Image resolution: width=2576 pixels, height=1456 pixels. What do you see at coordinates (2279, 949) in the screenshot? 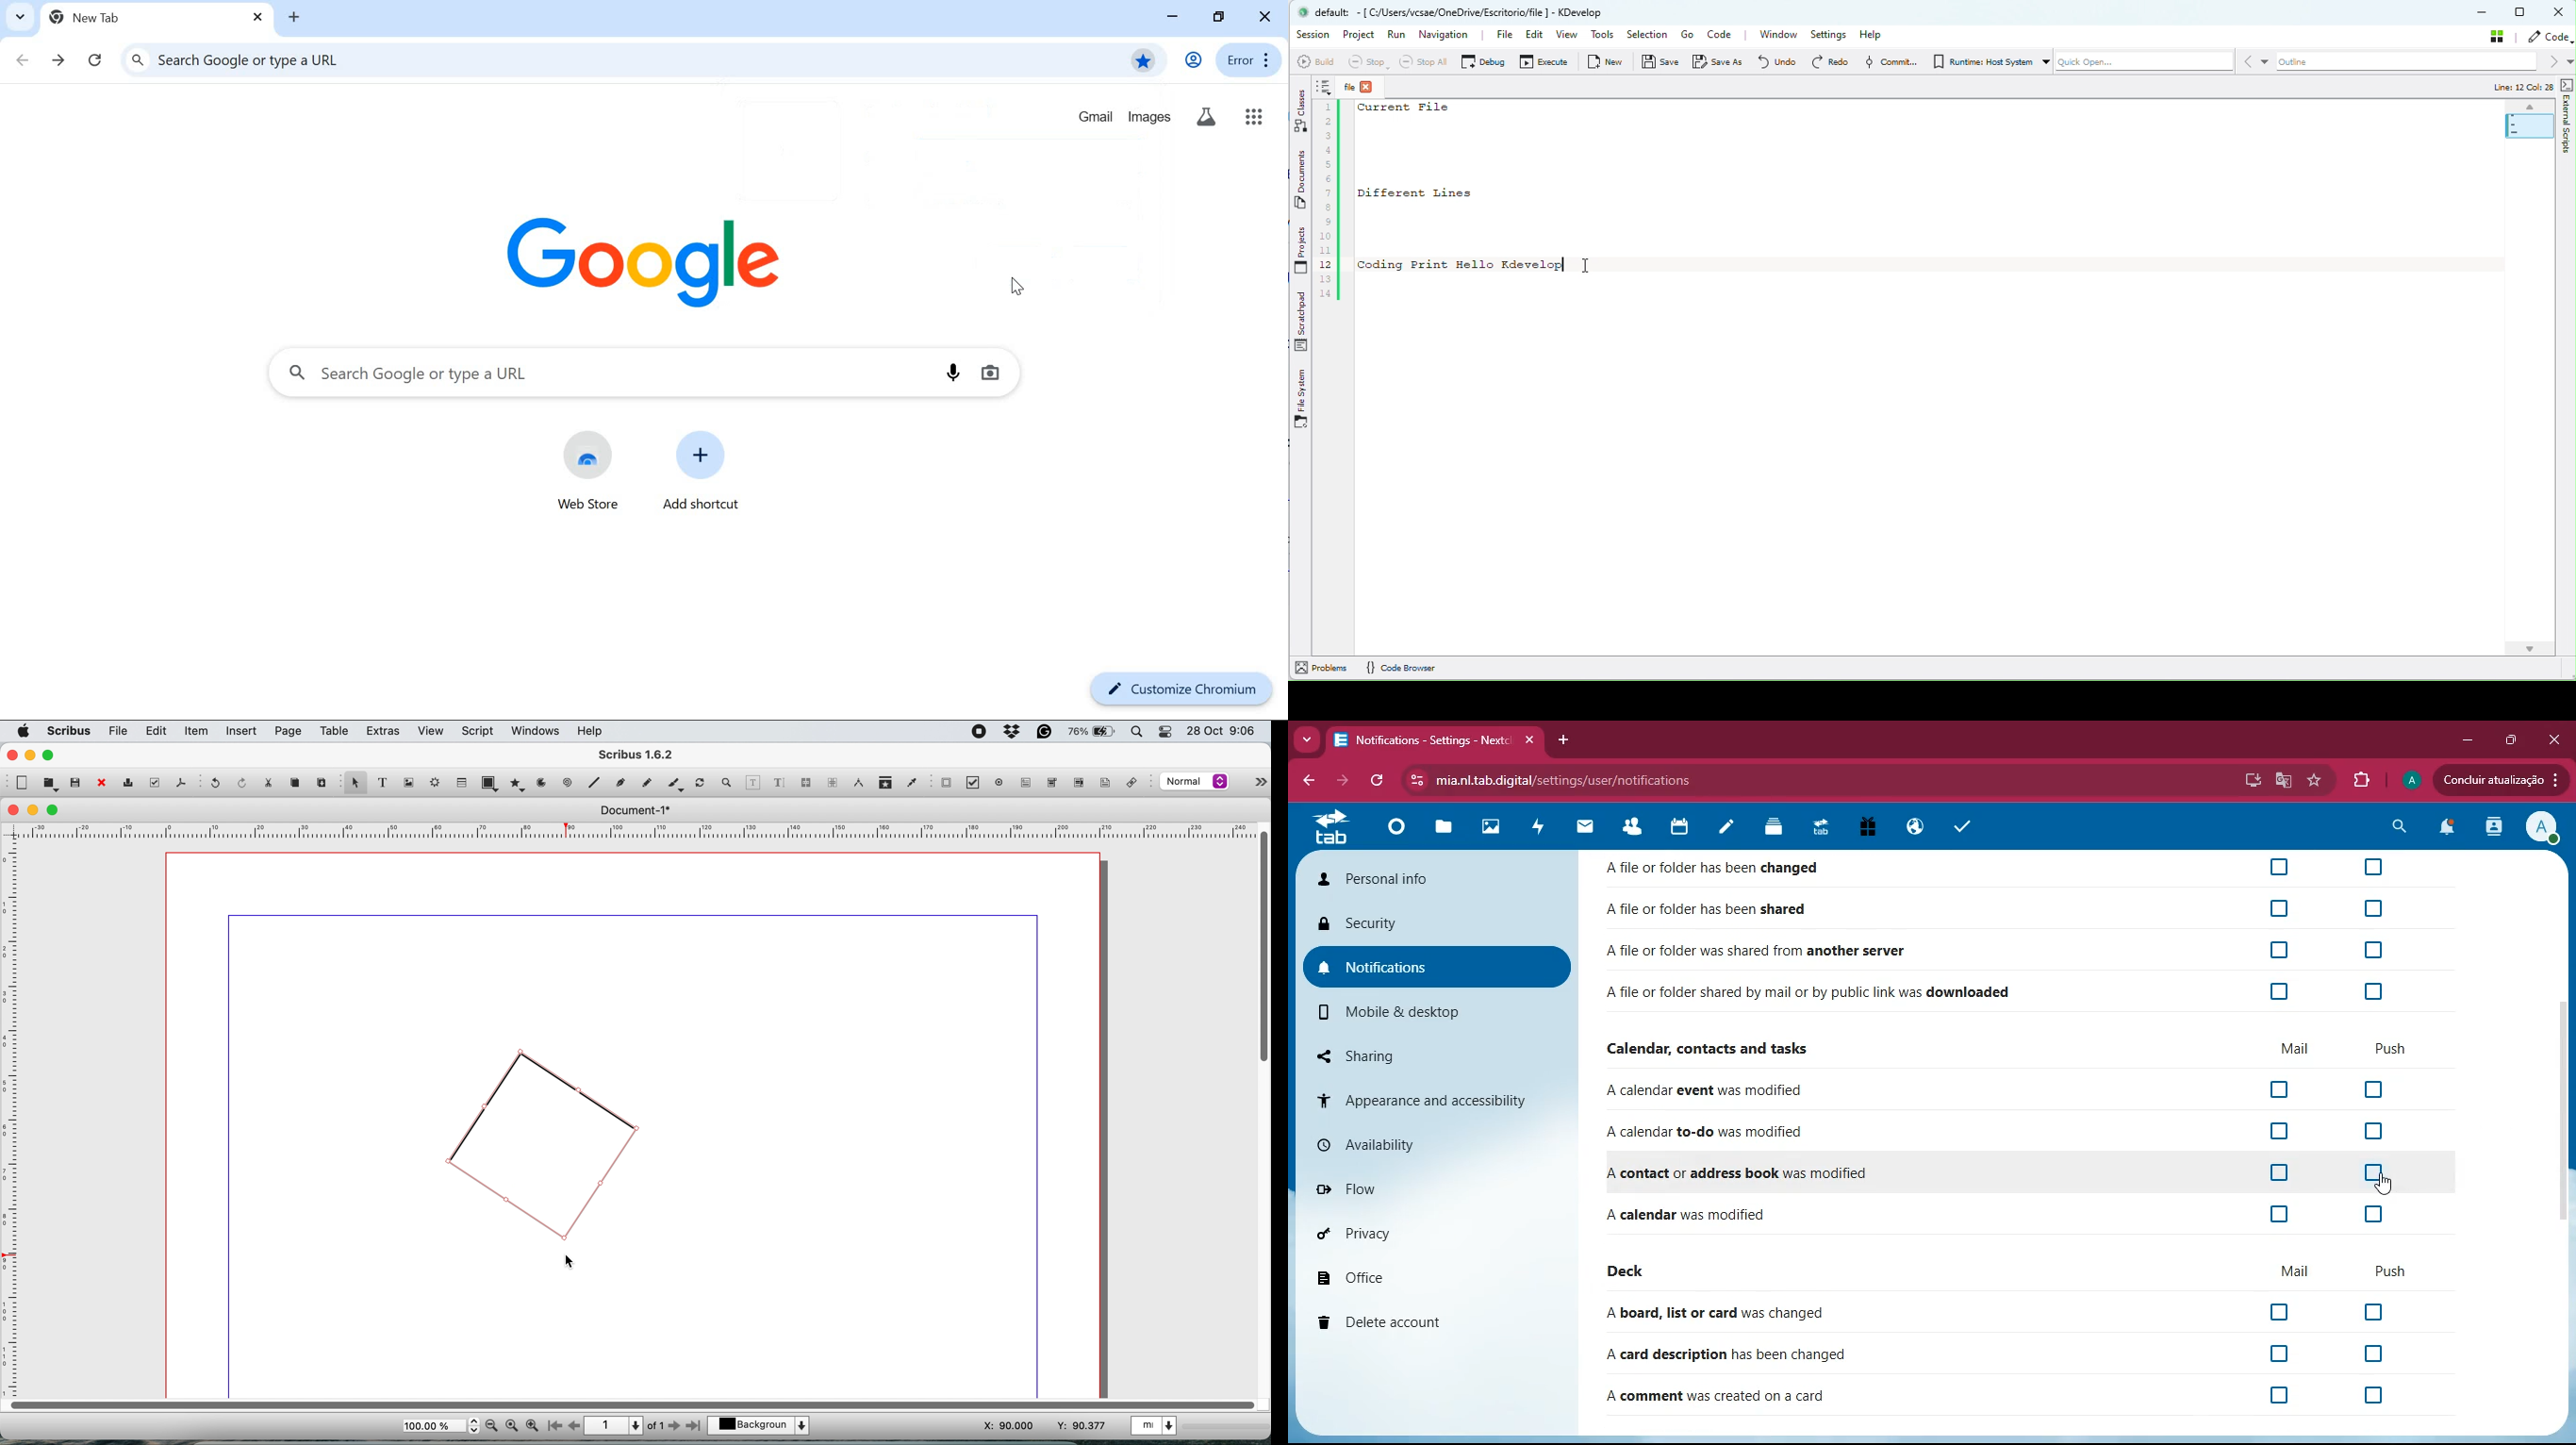
I see `off` at bounding box center [2279, 949].